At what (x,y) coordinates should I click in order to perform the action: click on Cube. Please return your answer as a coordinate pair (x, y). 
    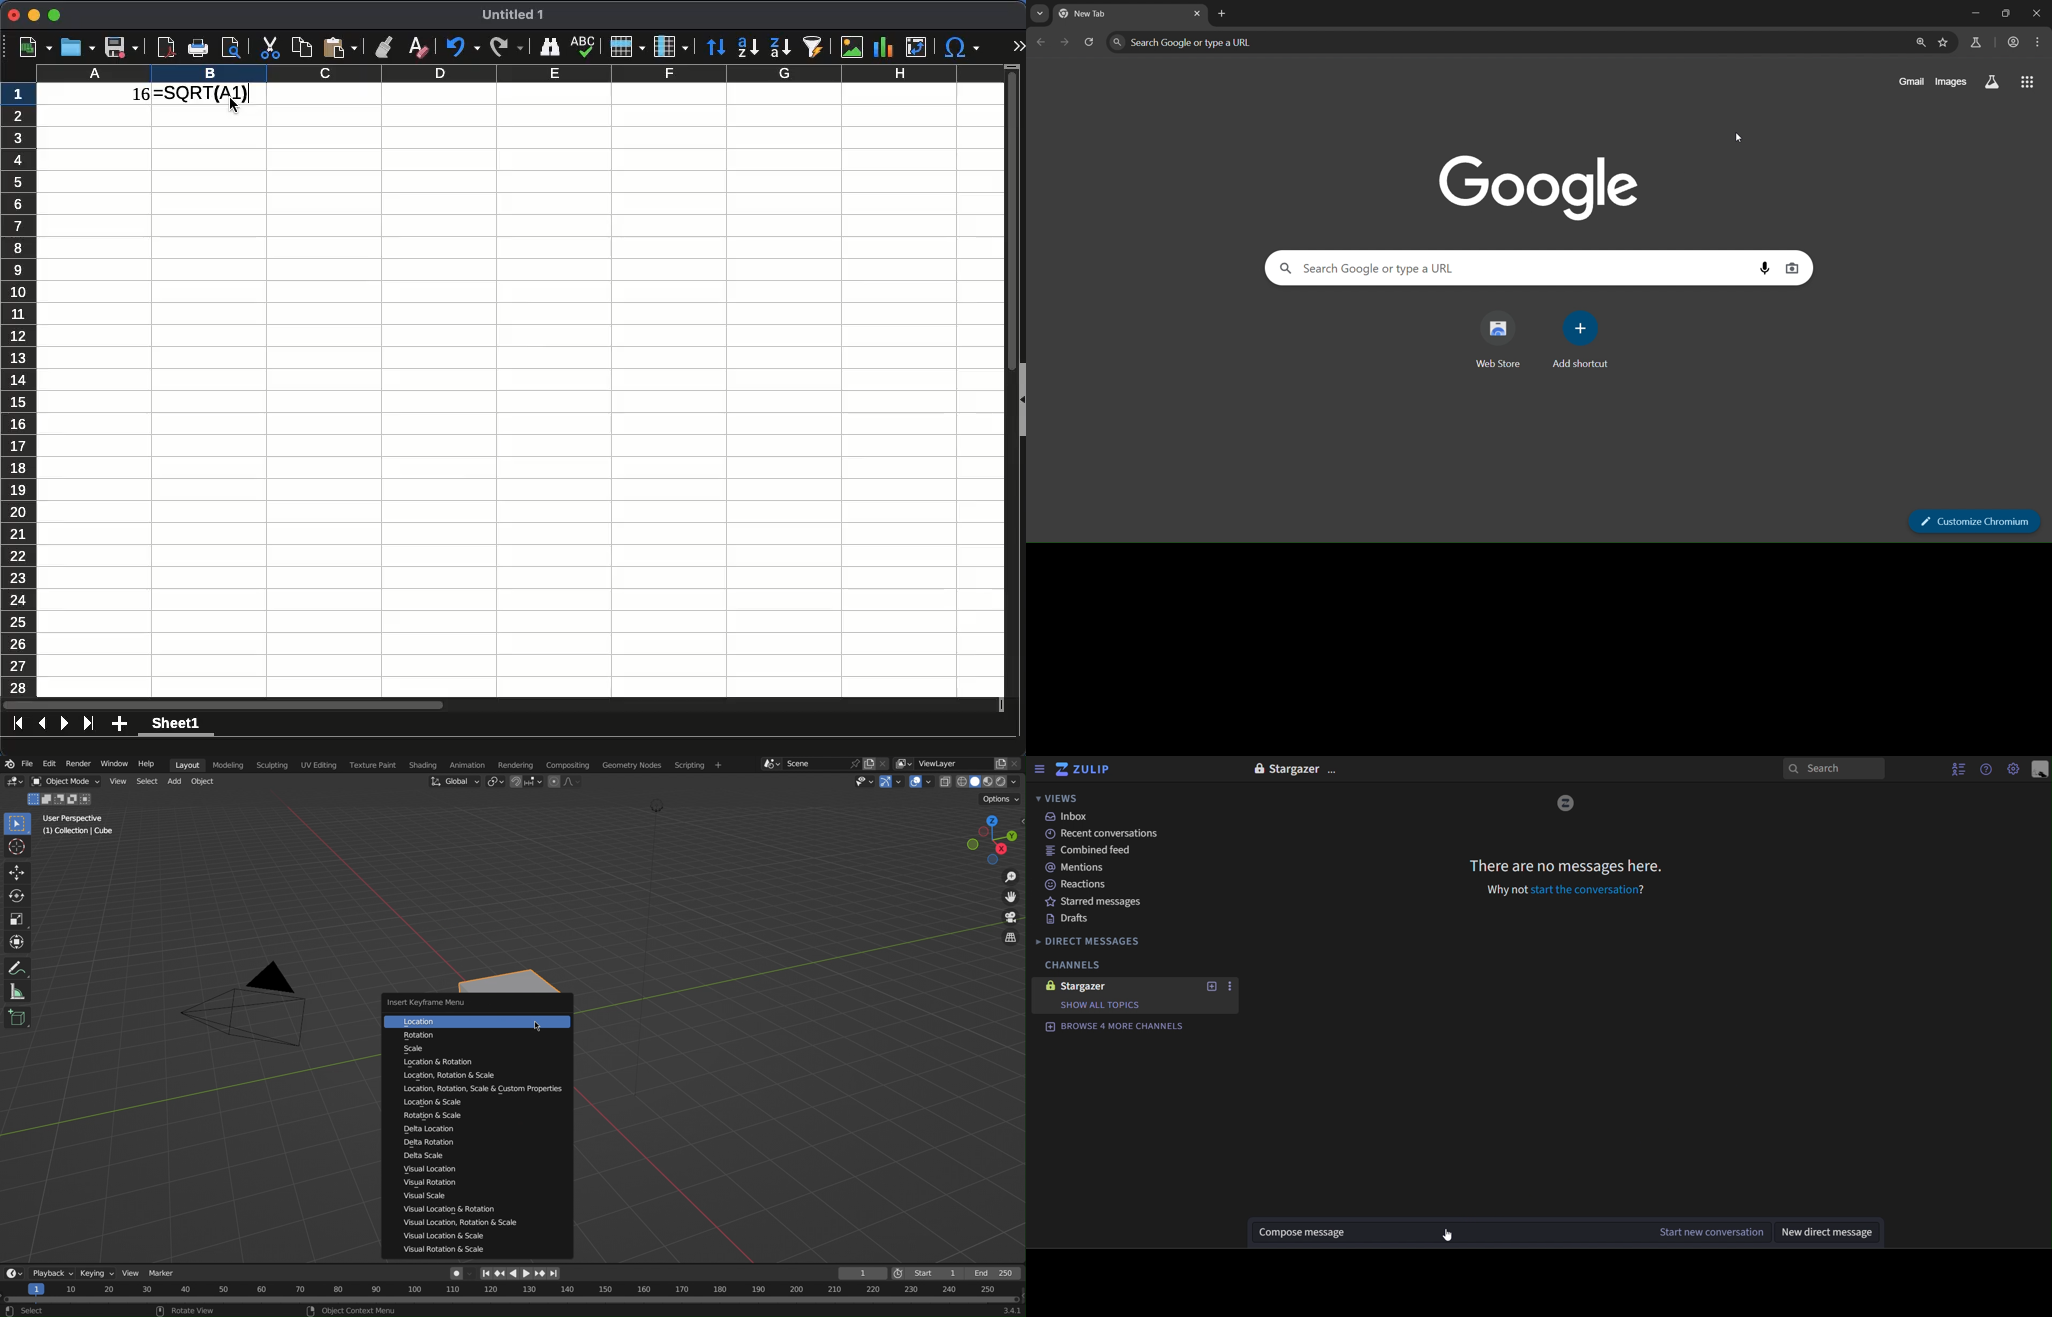
    Looking at the image, I should click on (518, 976).